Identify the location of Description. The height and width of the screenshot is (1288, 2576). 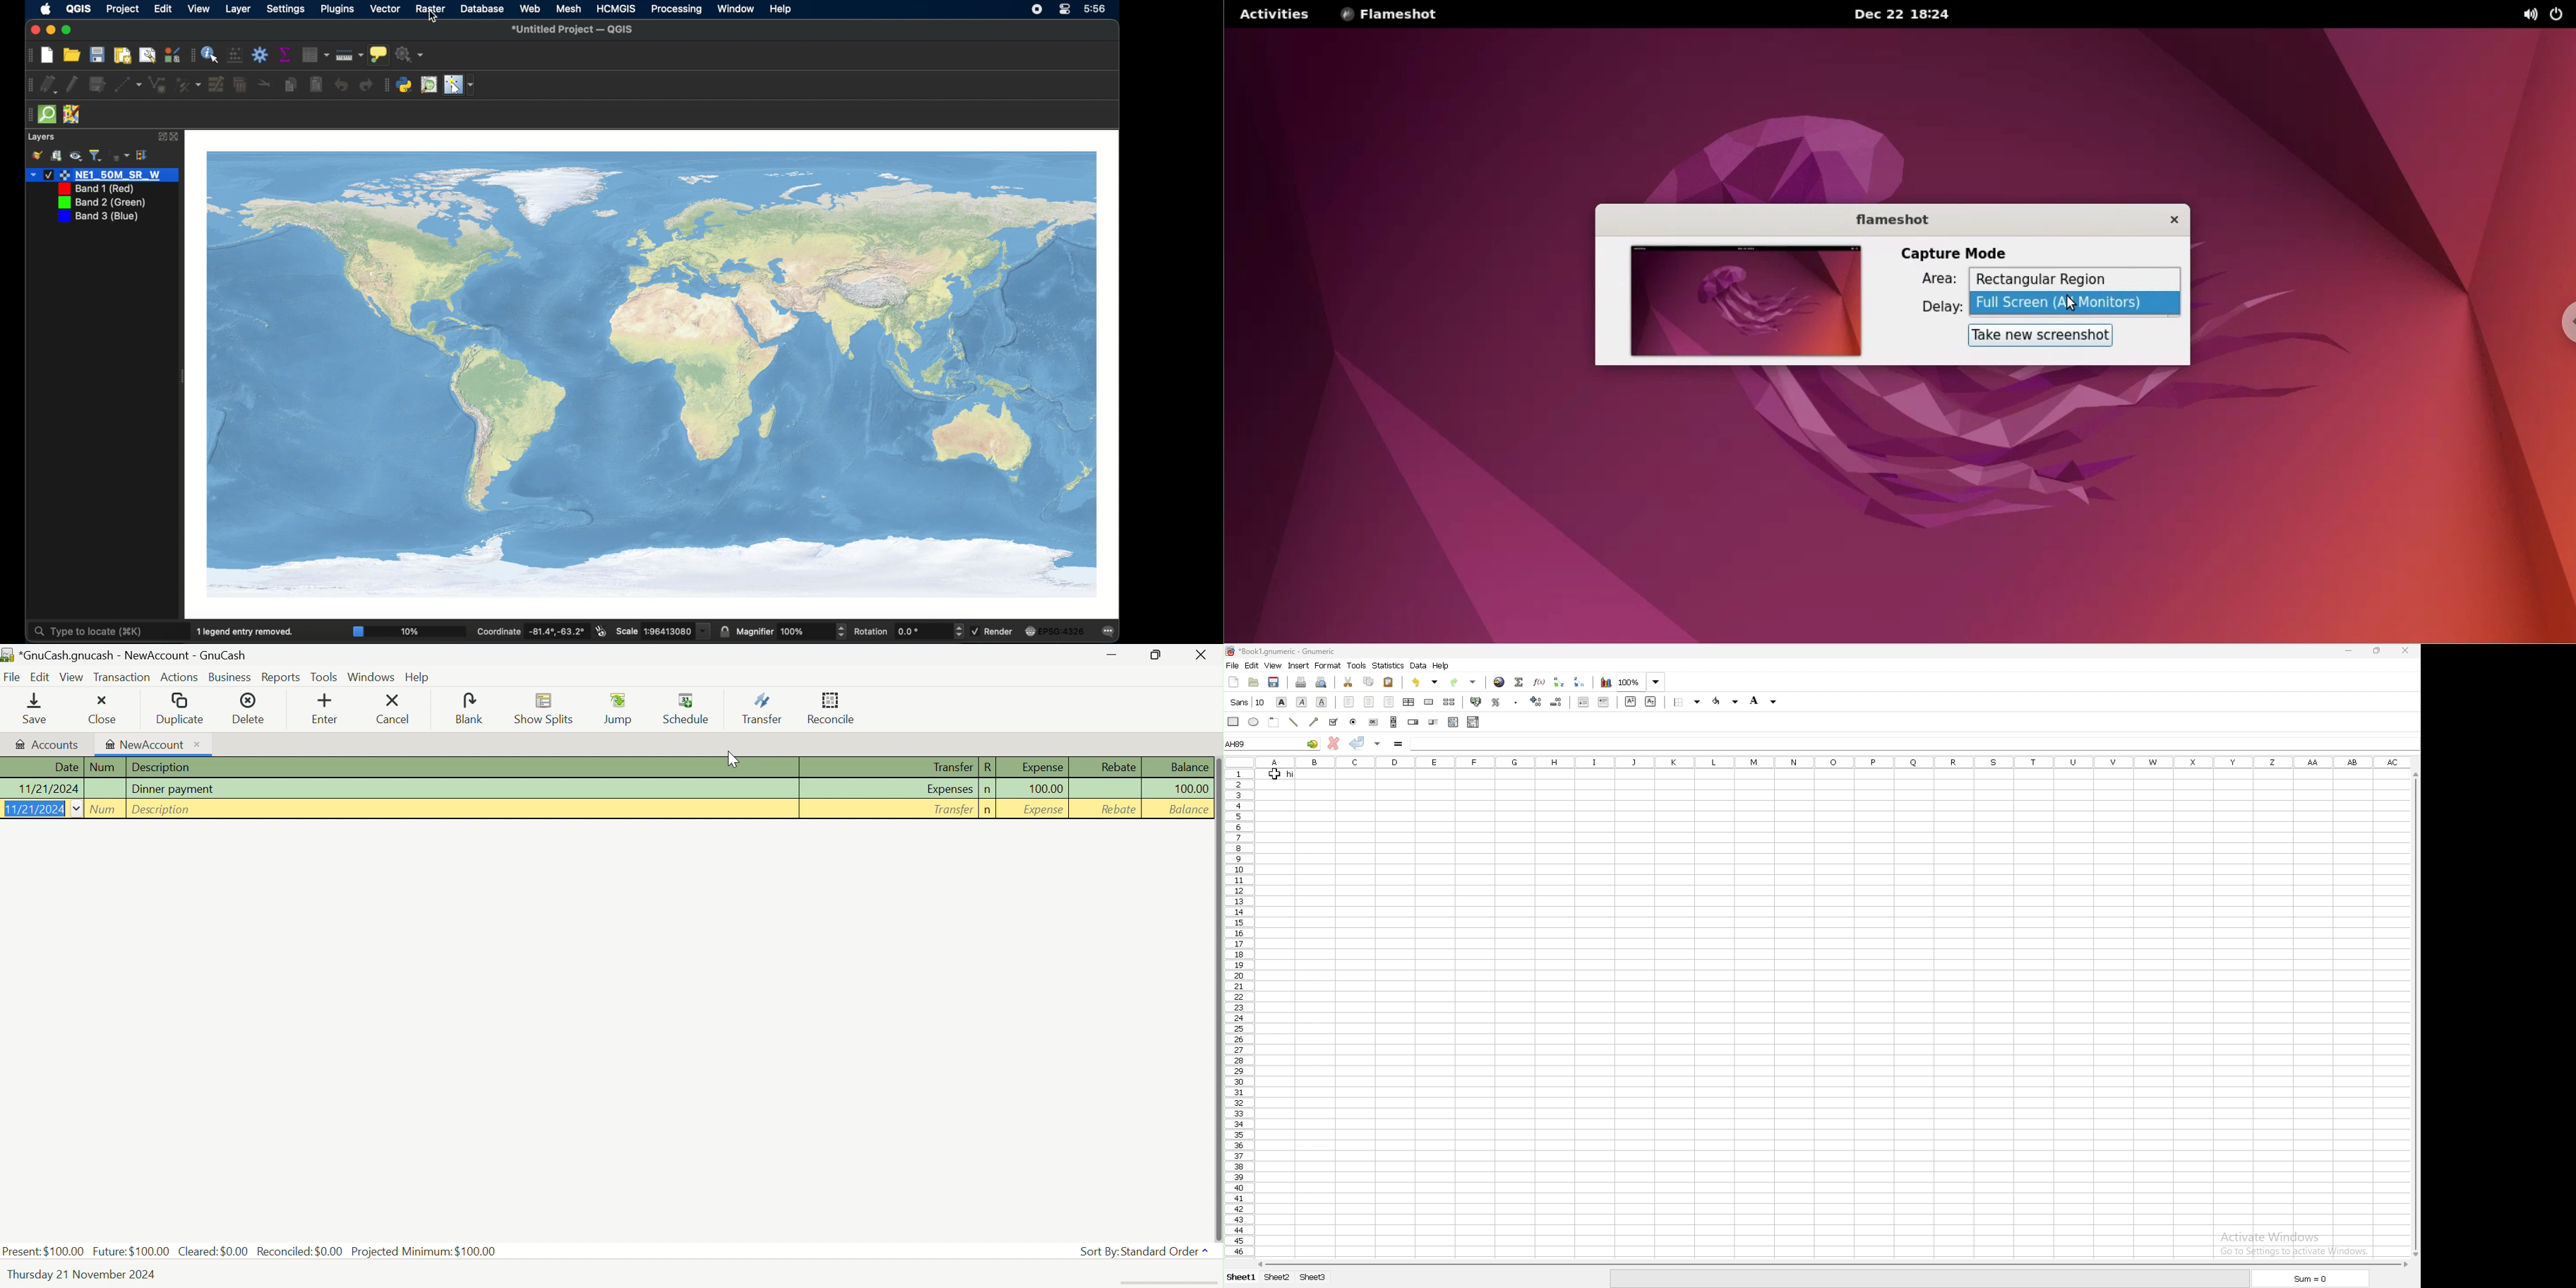
(164, 767).